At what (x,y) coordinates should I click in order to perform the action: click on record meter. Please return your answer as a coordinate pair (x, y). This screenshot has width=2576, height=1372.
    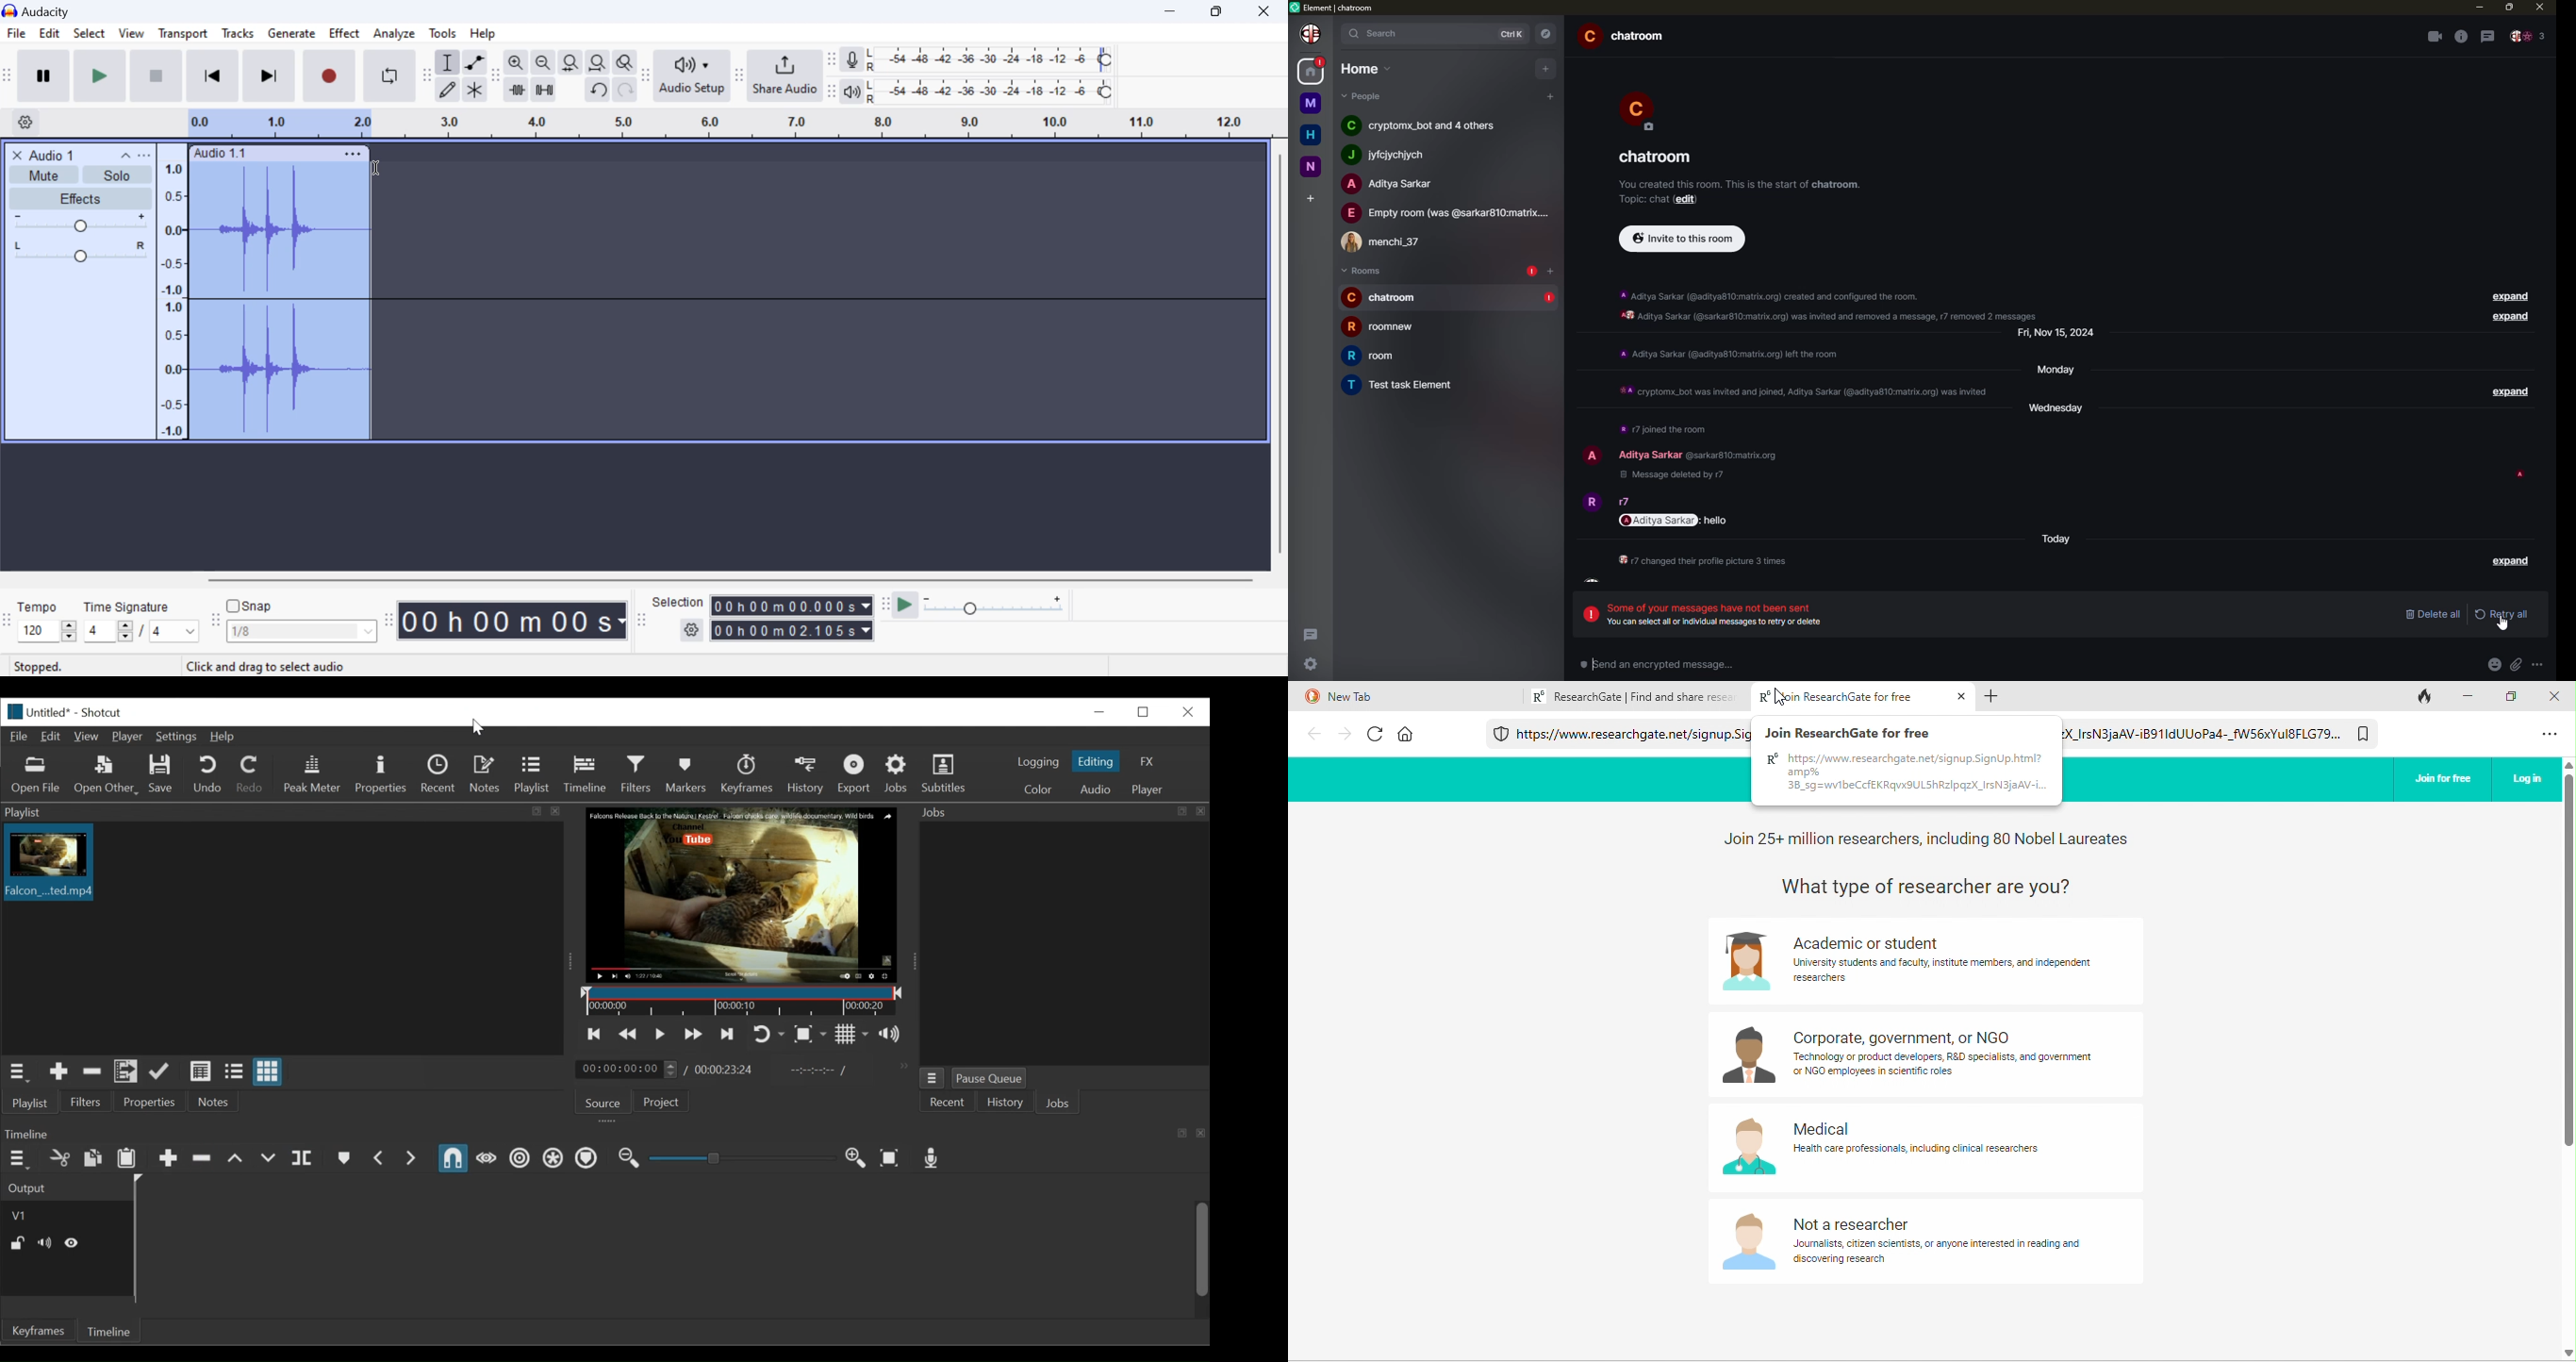
    Looking at the image, I should click on (853, 61).